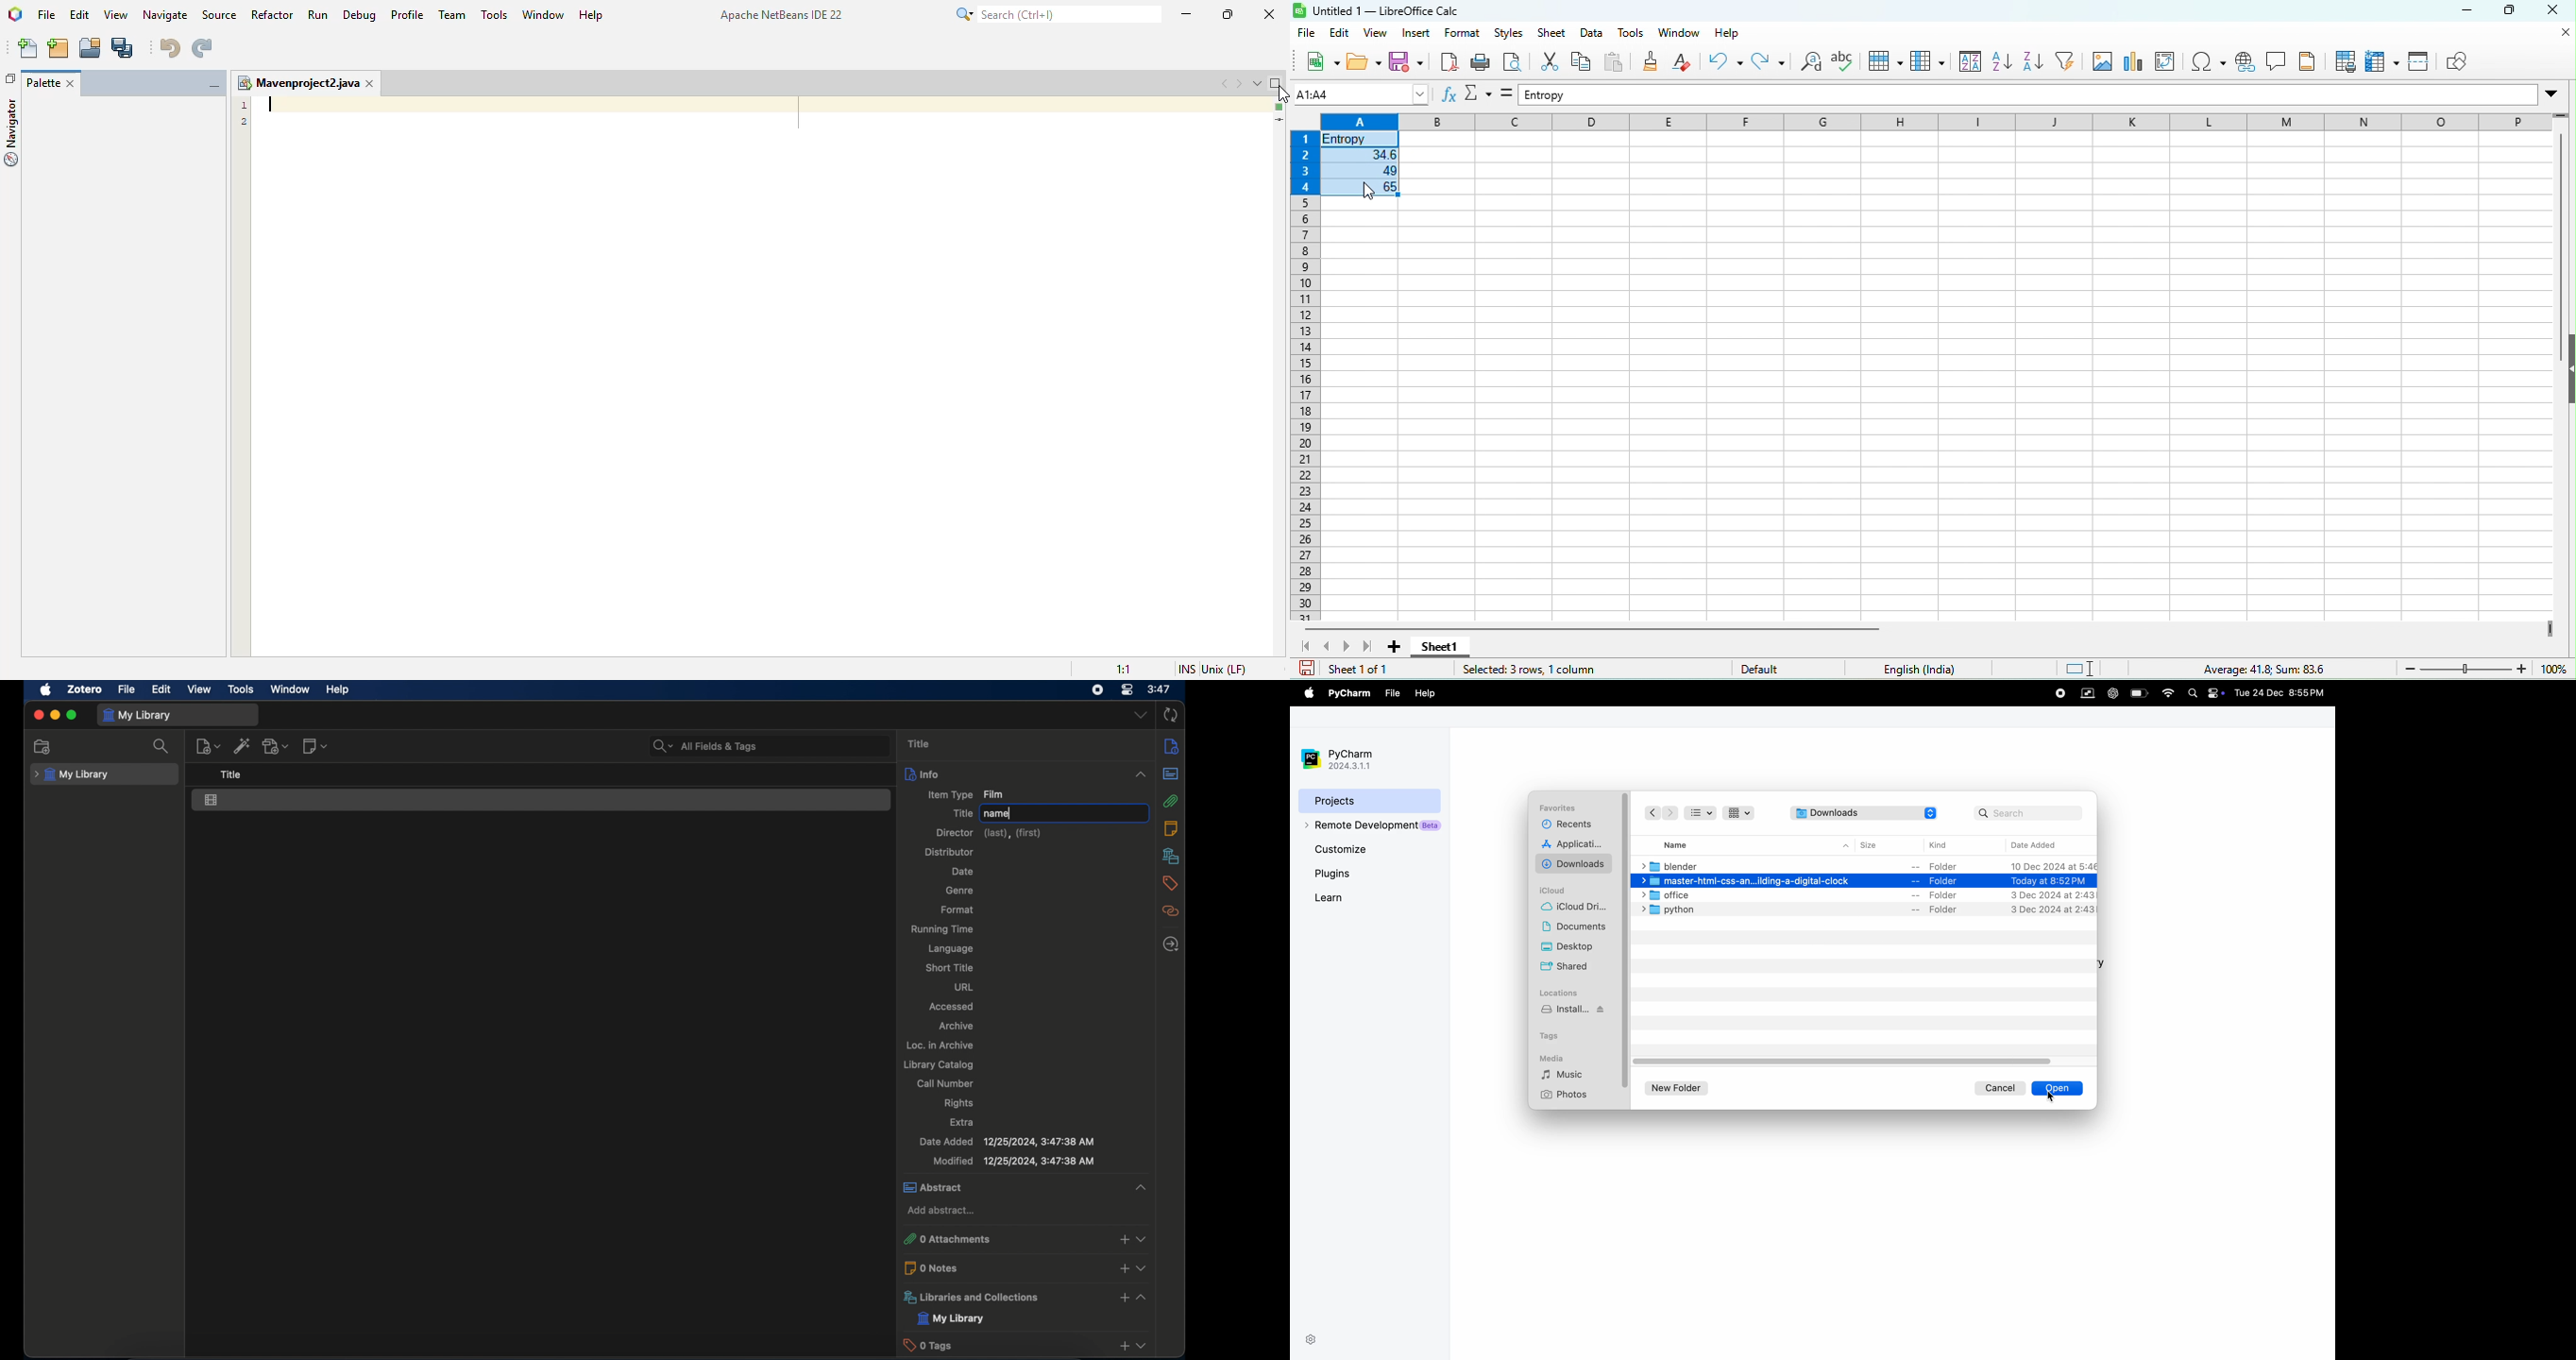 The height and width of the screenshot is (1372, 2576). What do you see at coordinates (1350, 694) in the screenshot?
I see `pycharm` at bounding box center [1350, 694].